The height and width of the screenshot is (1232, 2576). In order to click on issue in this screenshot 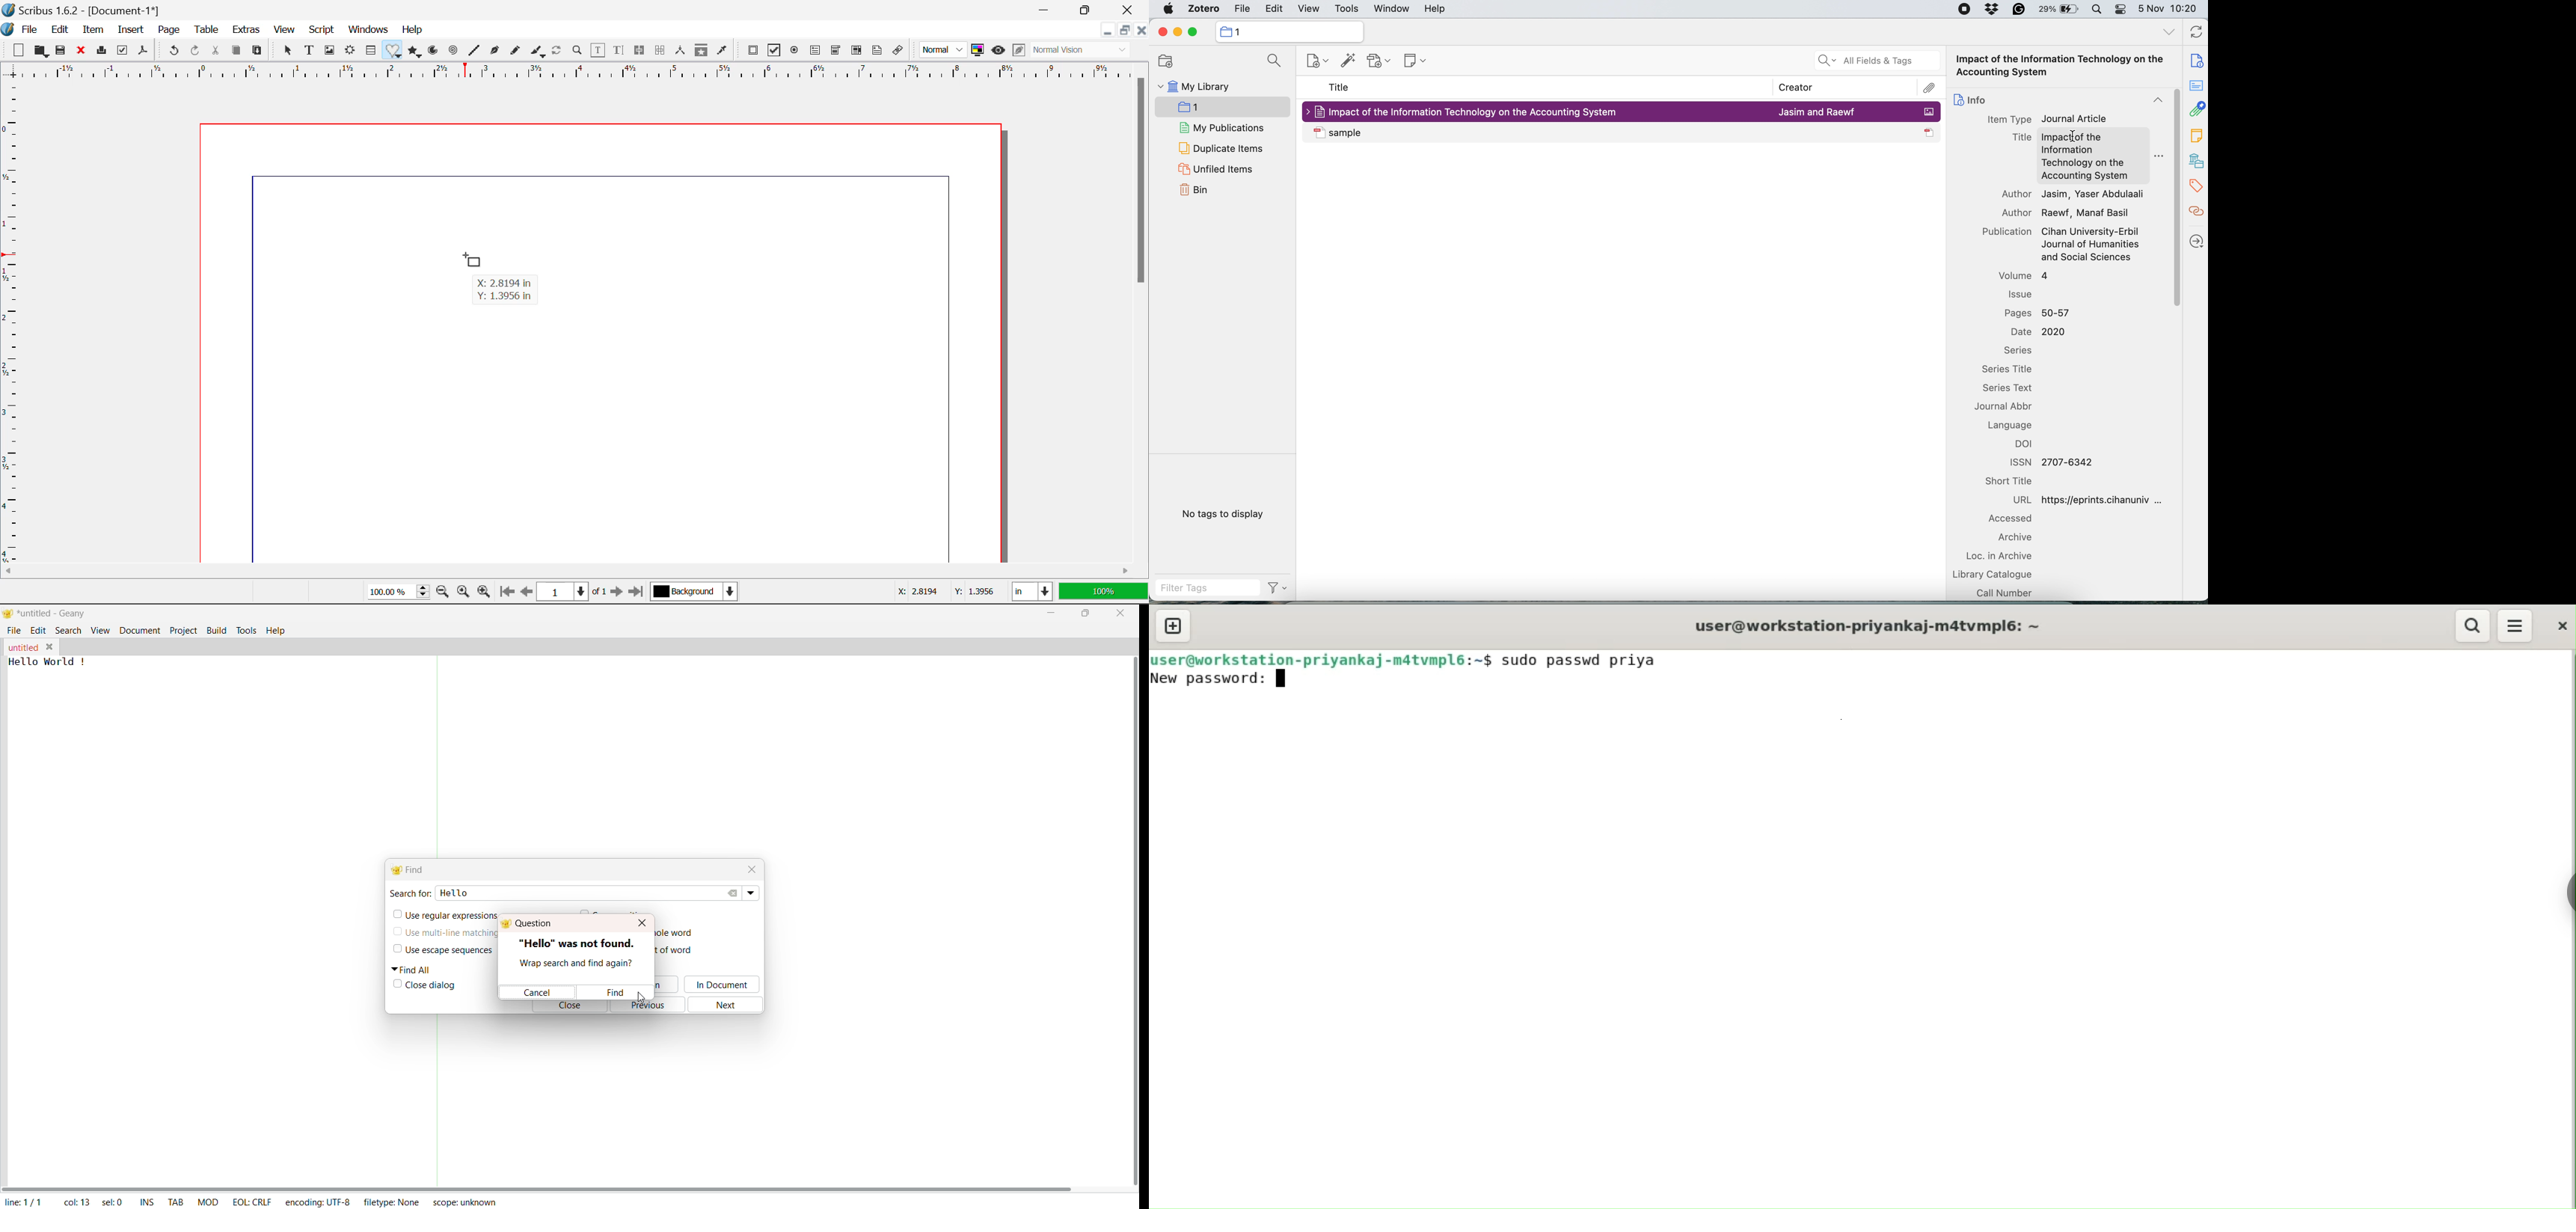, I will do `click(2021, 294)`.